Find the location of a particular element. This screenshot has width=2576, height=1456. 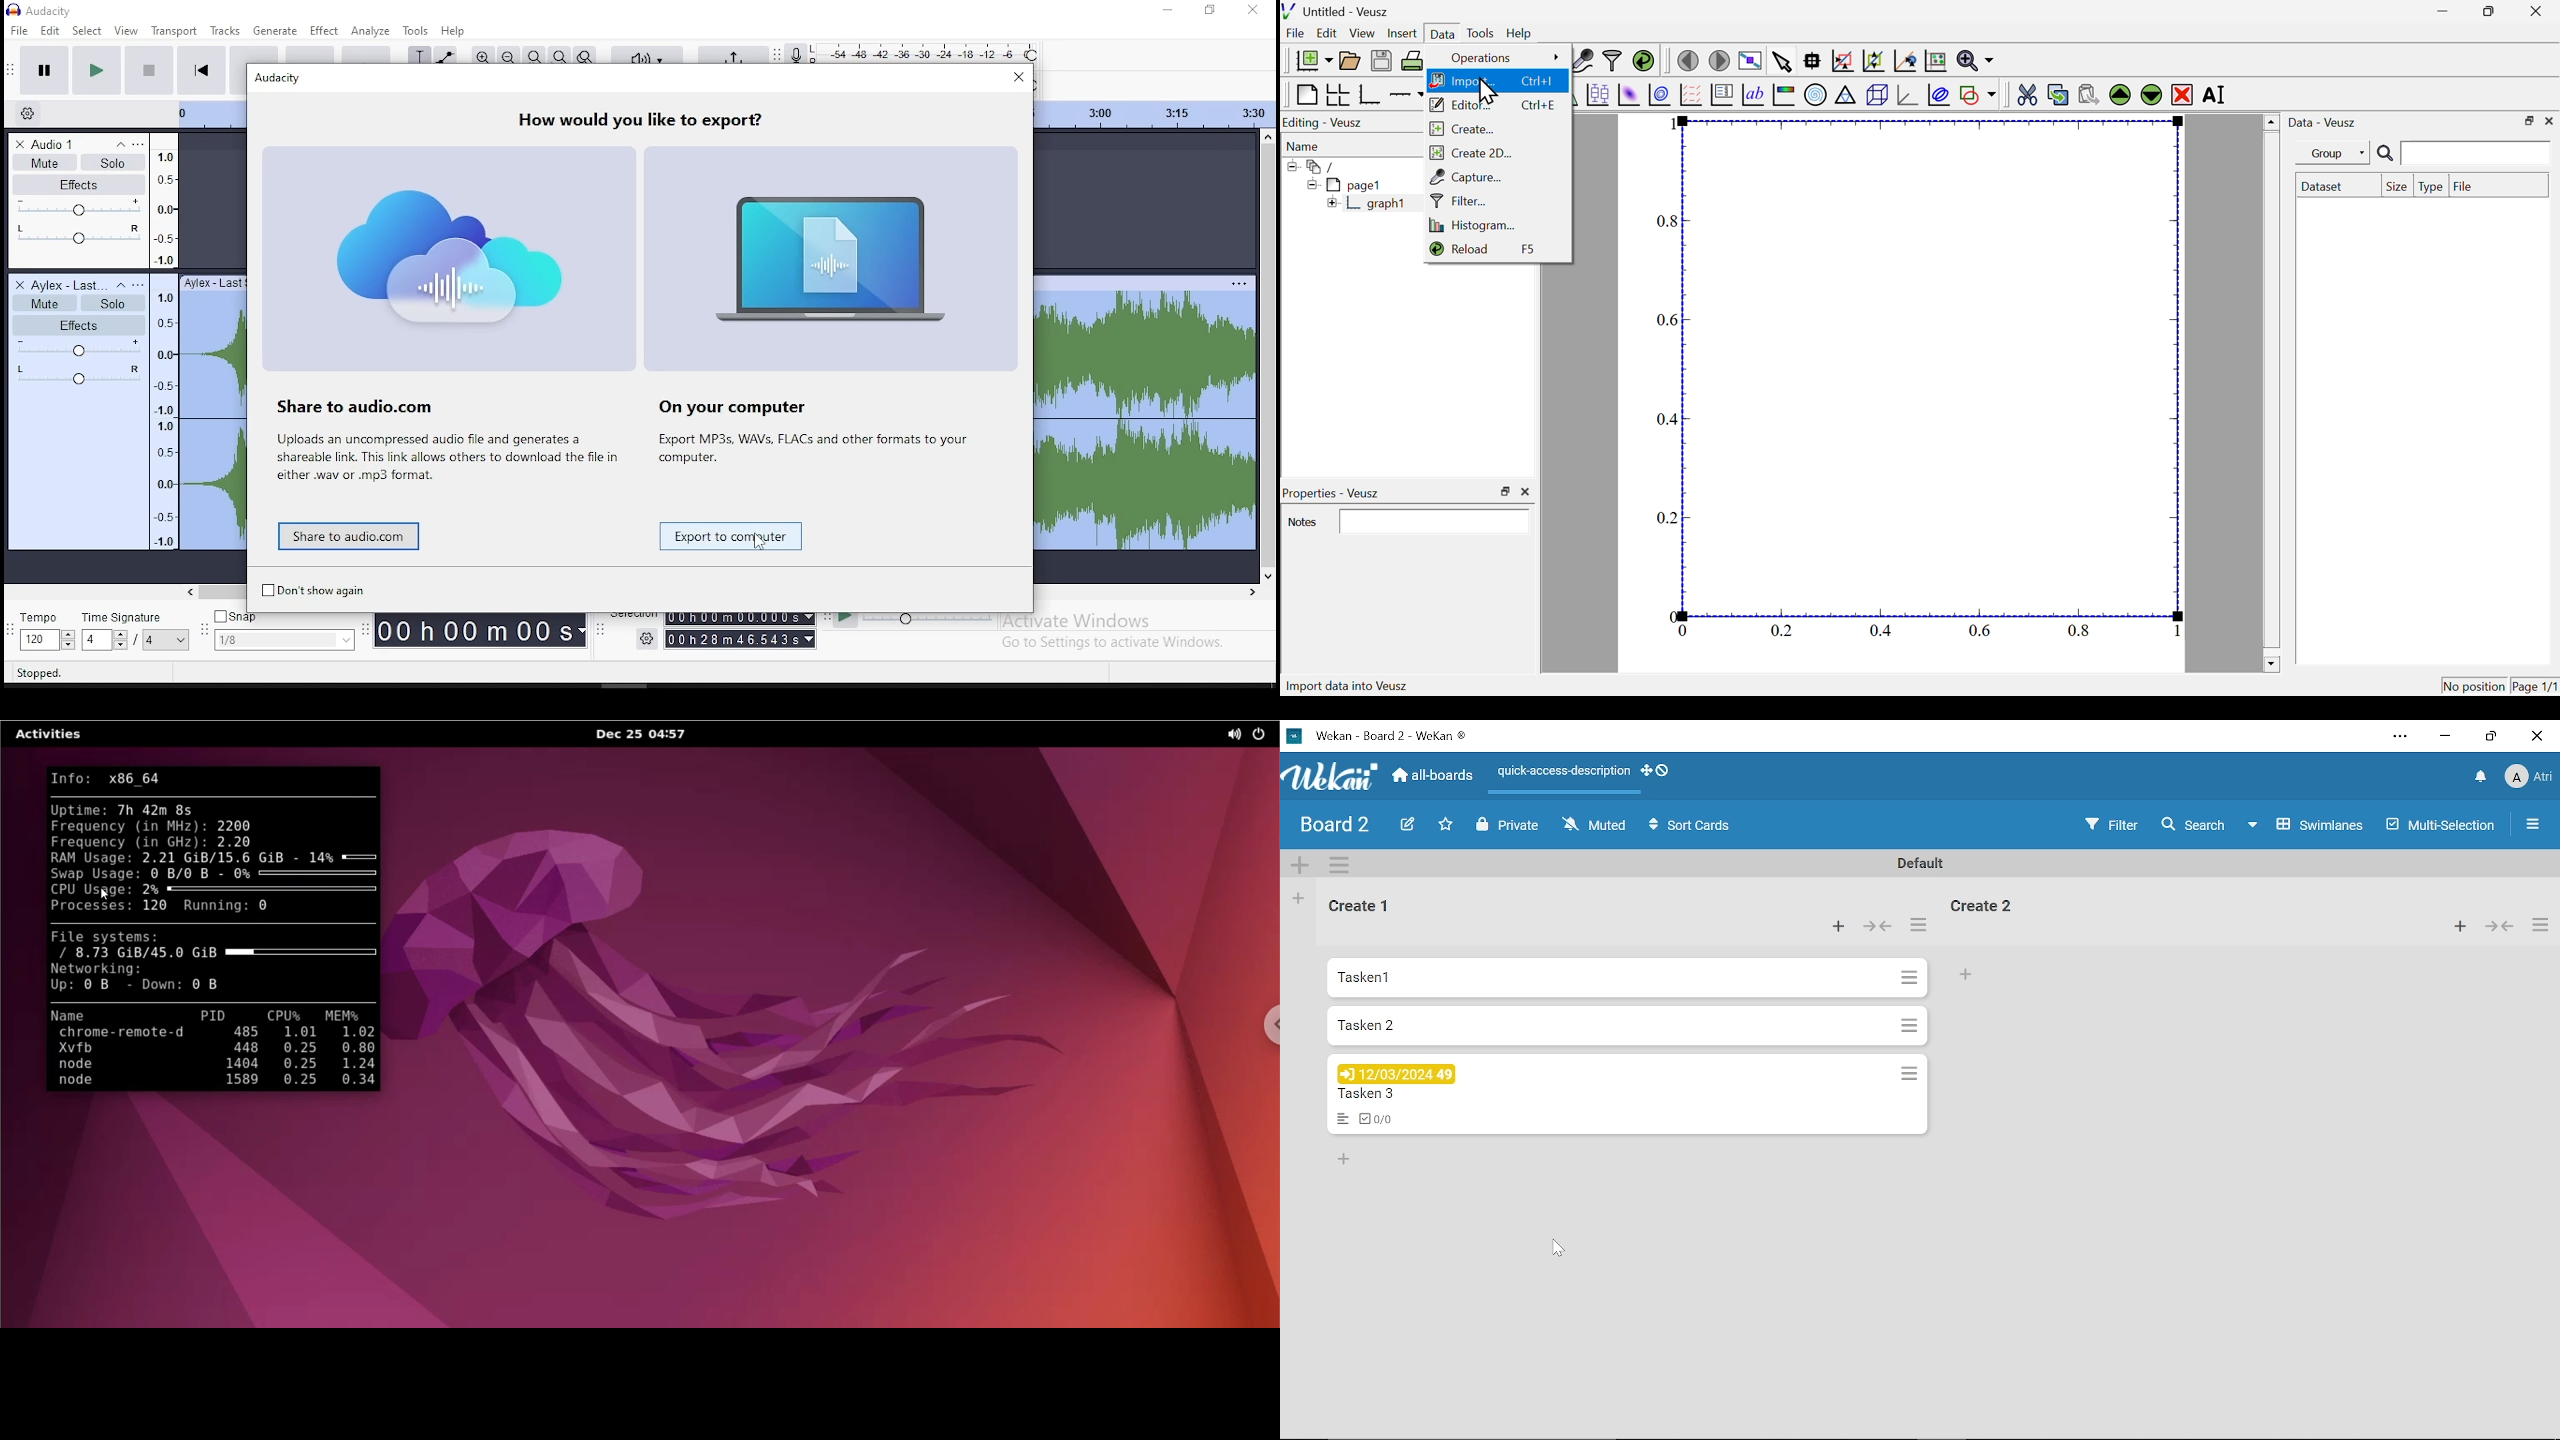

Filter is located at coordinates (2112, 825).